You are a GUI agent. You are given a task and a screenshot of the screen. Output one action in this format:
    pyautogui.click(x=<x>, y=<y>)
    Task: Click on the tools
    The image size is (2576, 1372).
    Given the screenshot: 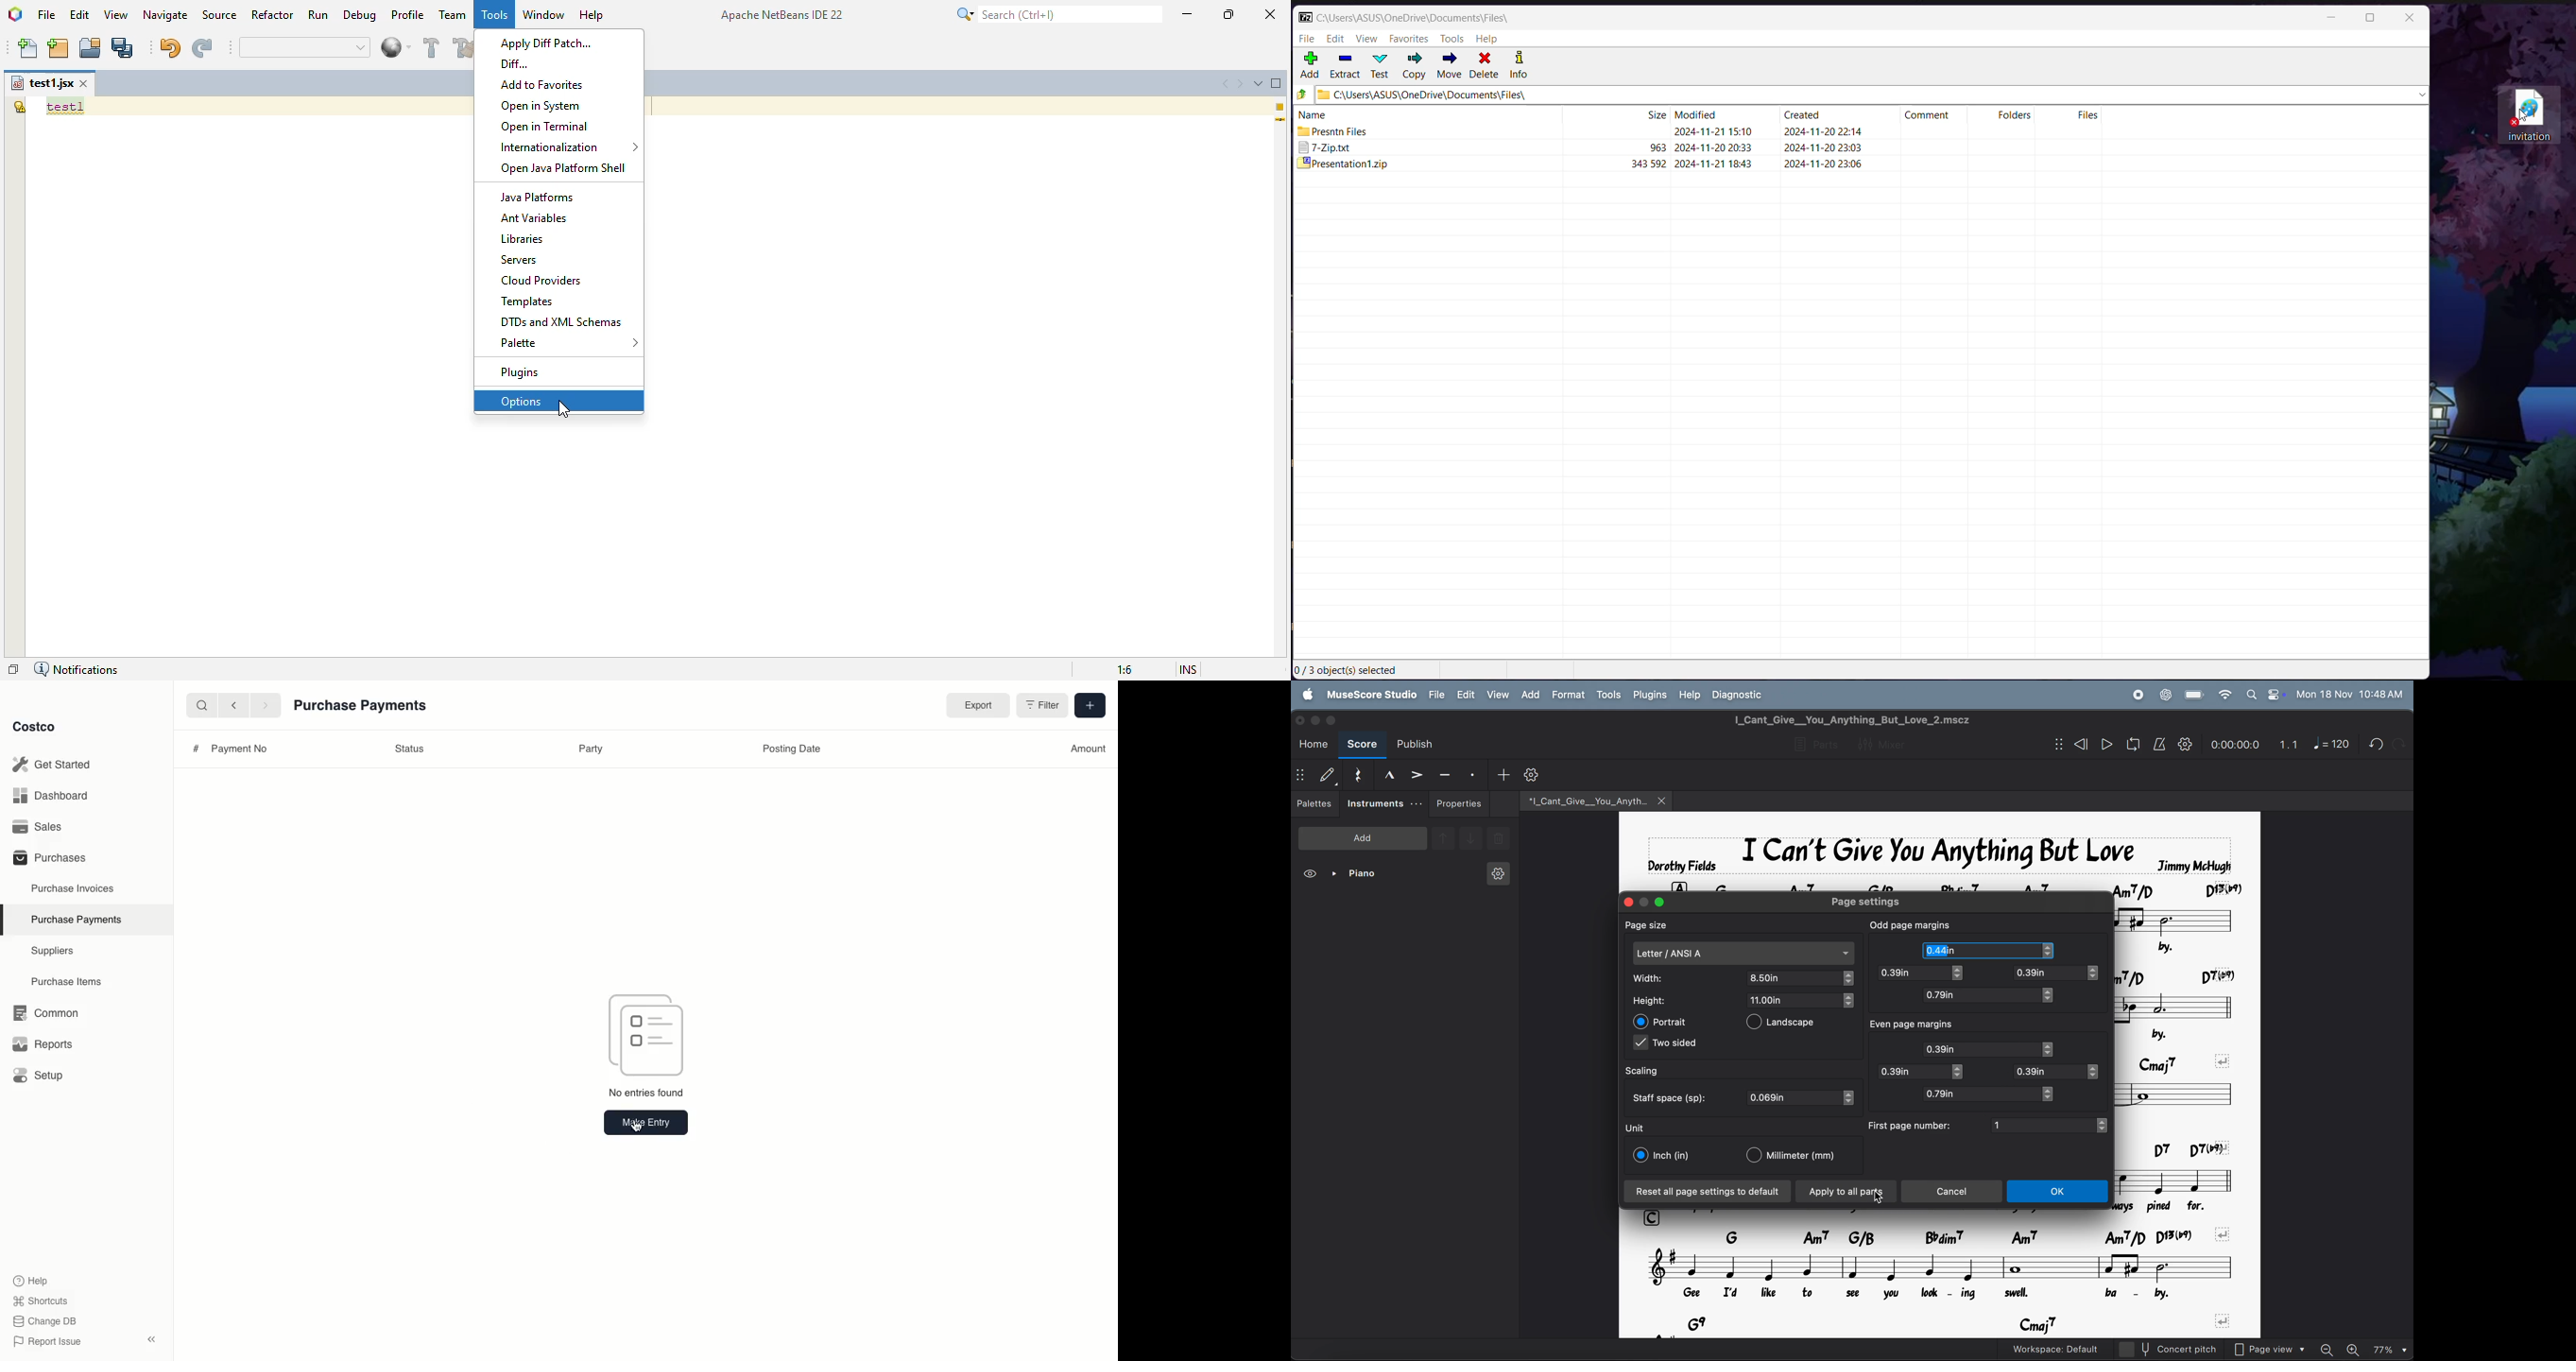 What is the action you would take?
    pyautogui.click(x=1608, y=695)
    